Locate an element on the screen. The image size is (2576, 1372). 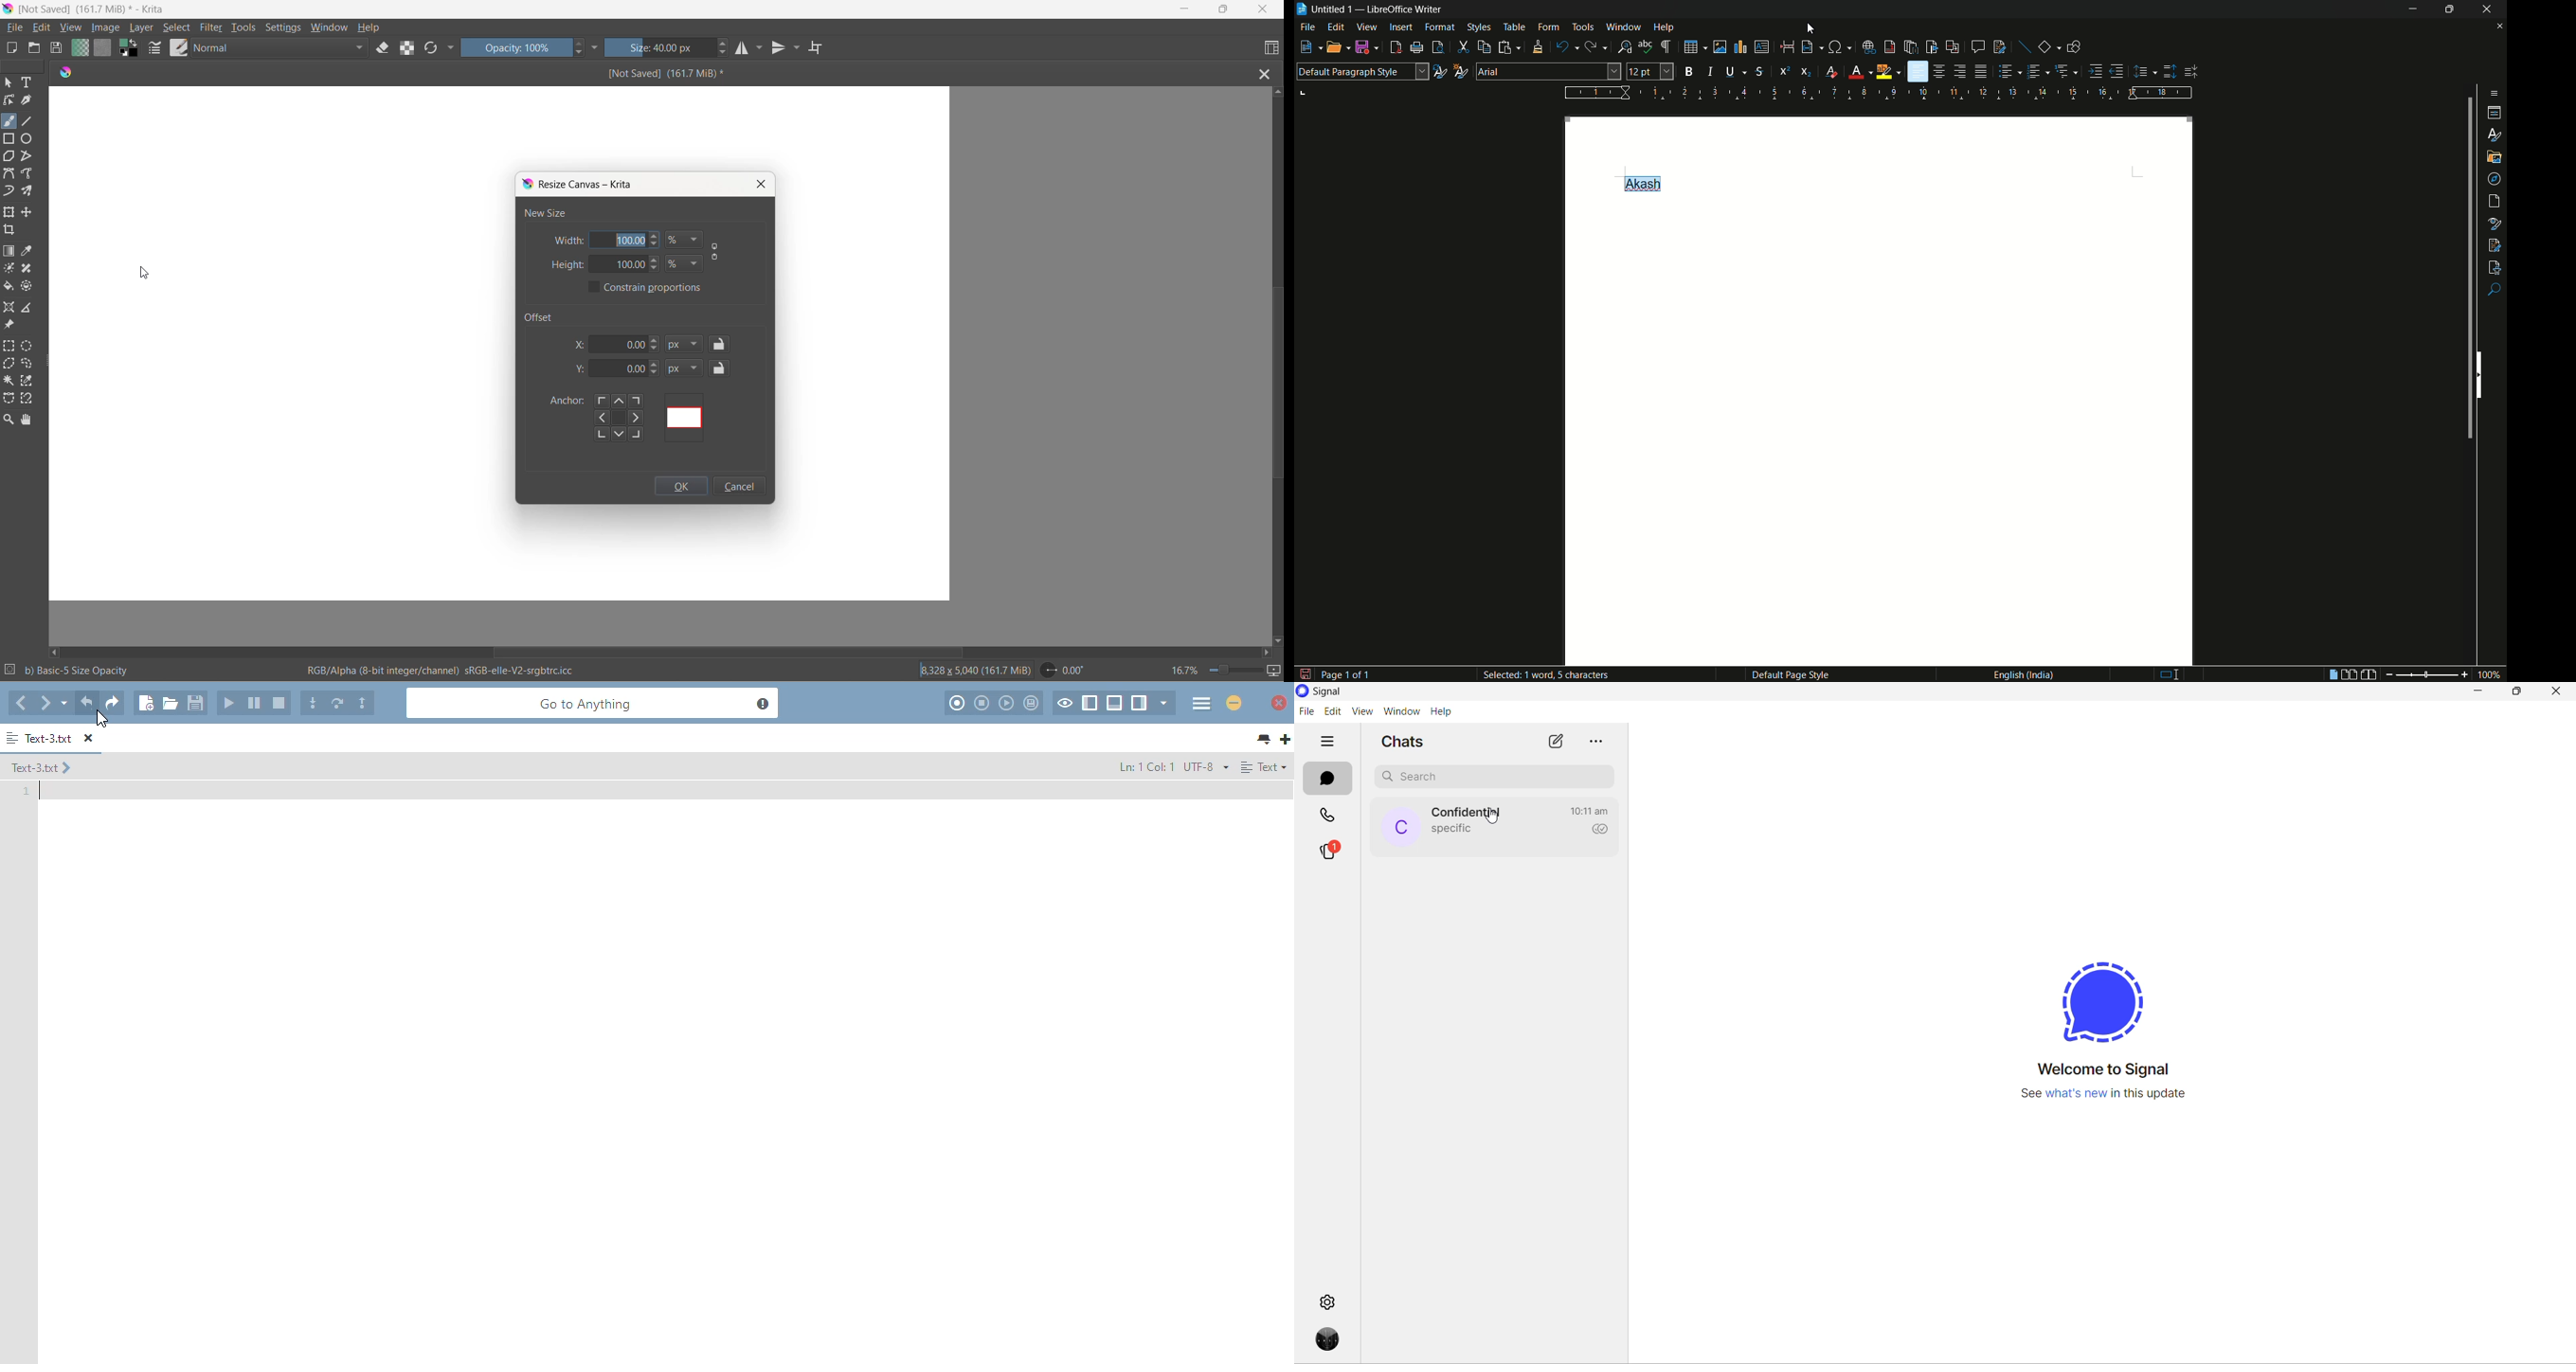
basic shapes is located at coordinates (2045, 47).